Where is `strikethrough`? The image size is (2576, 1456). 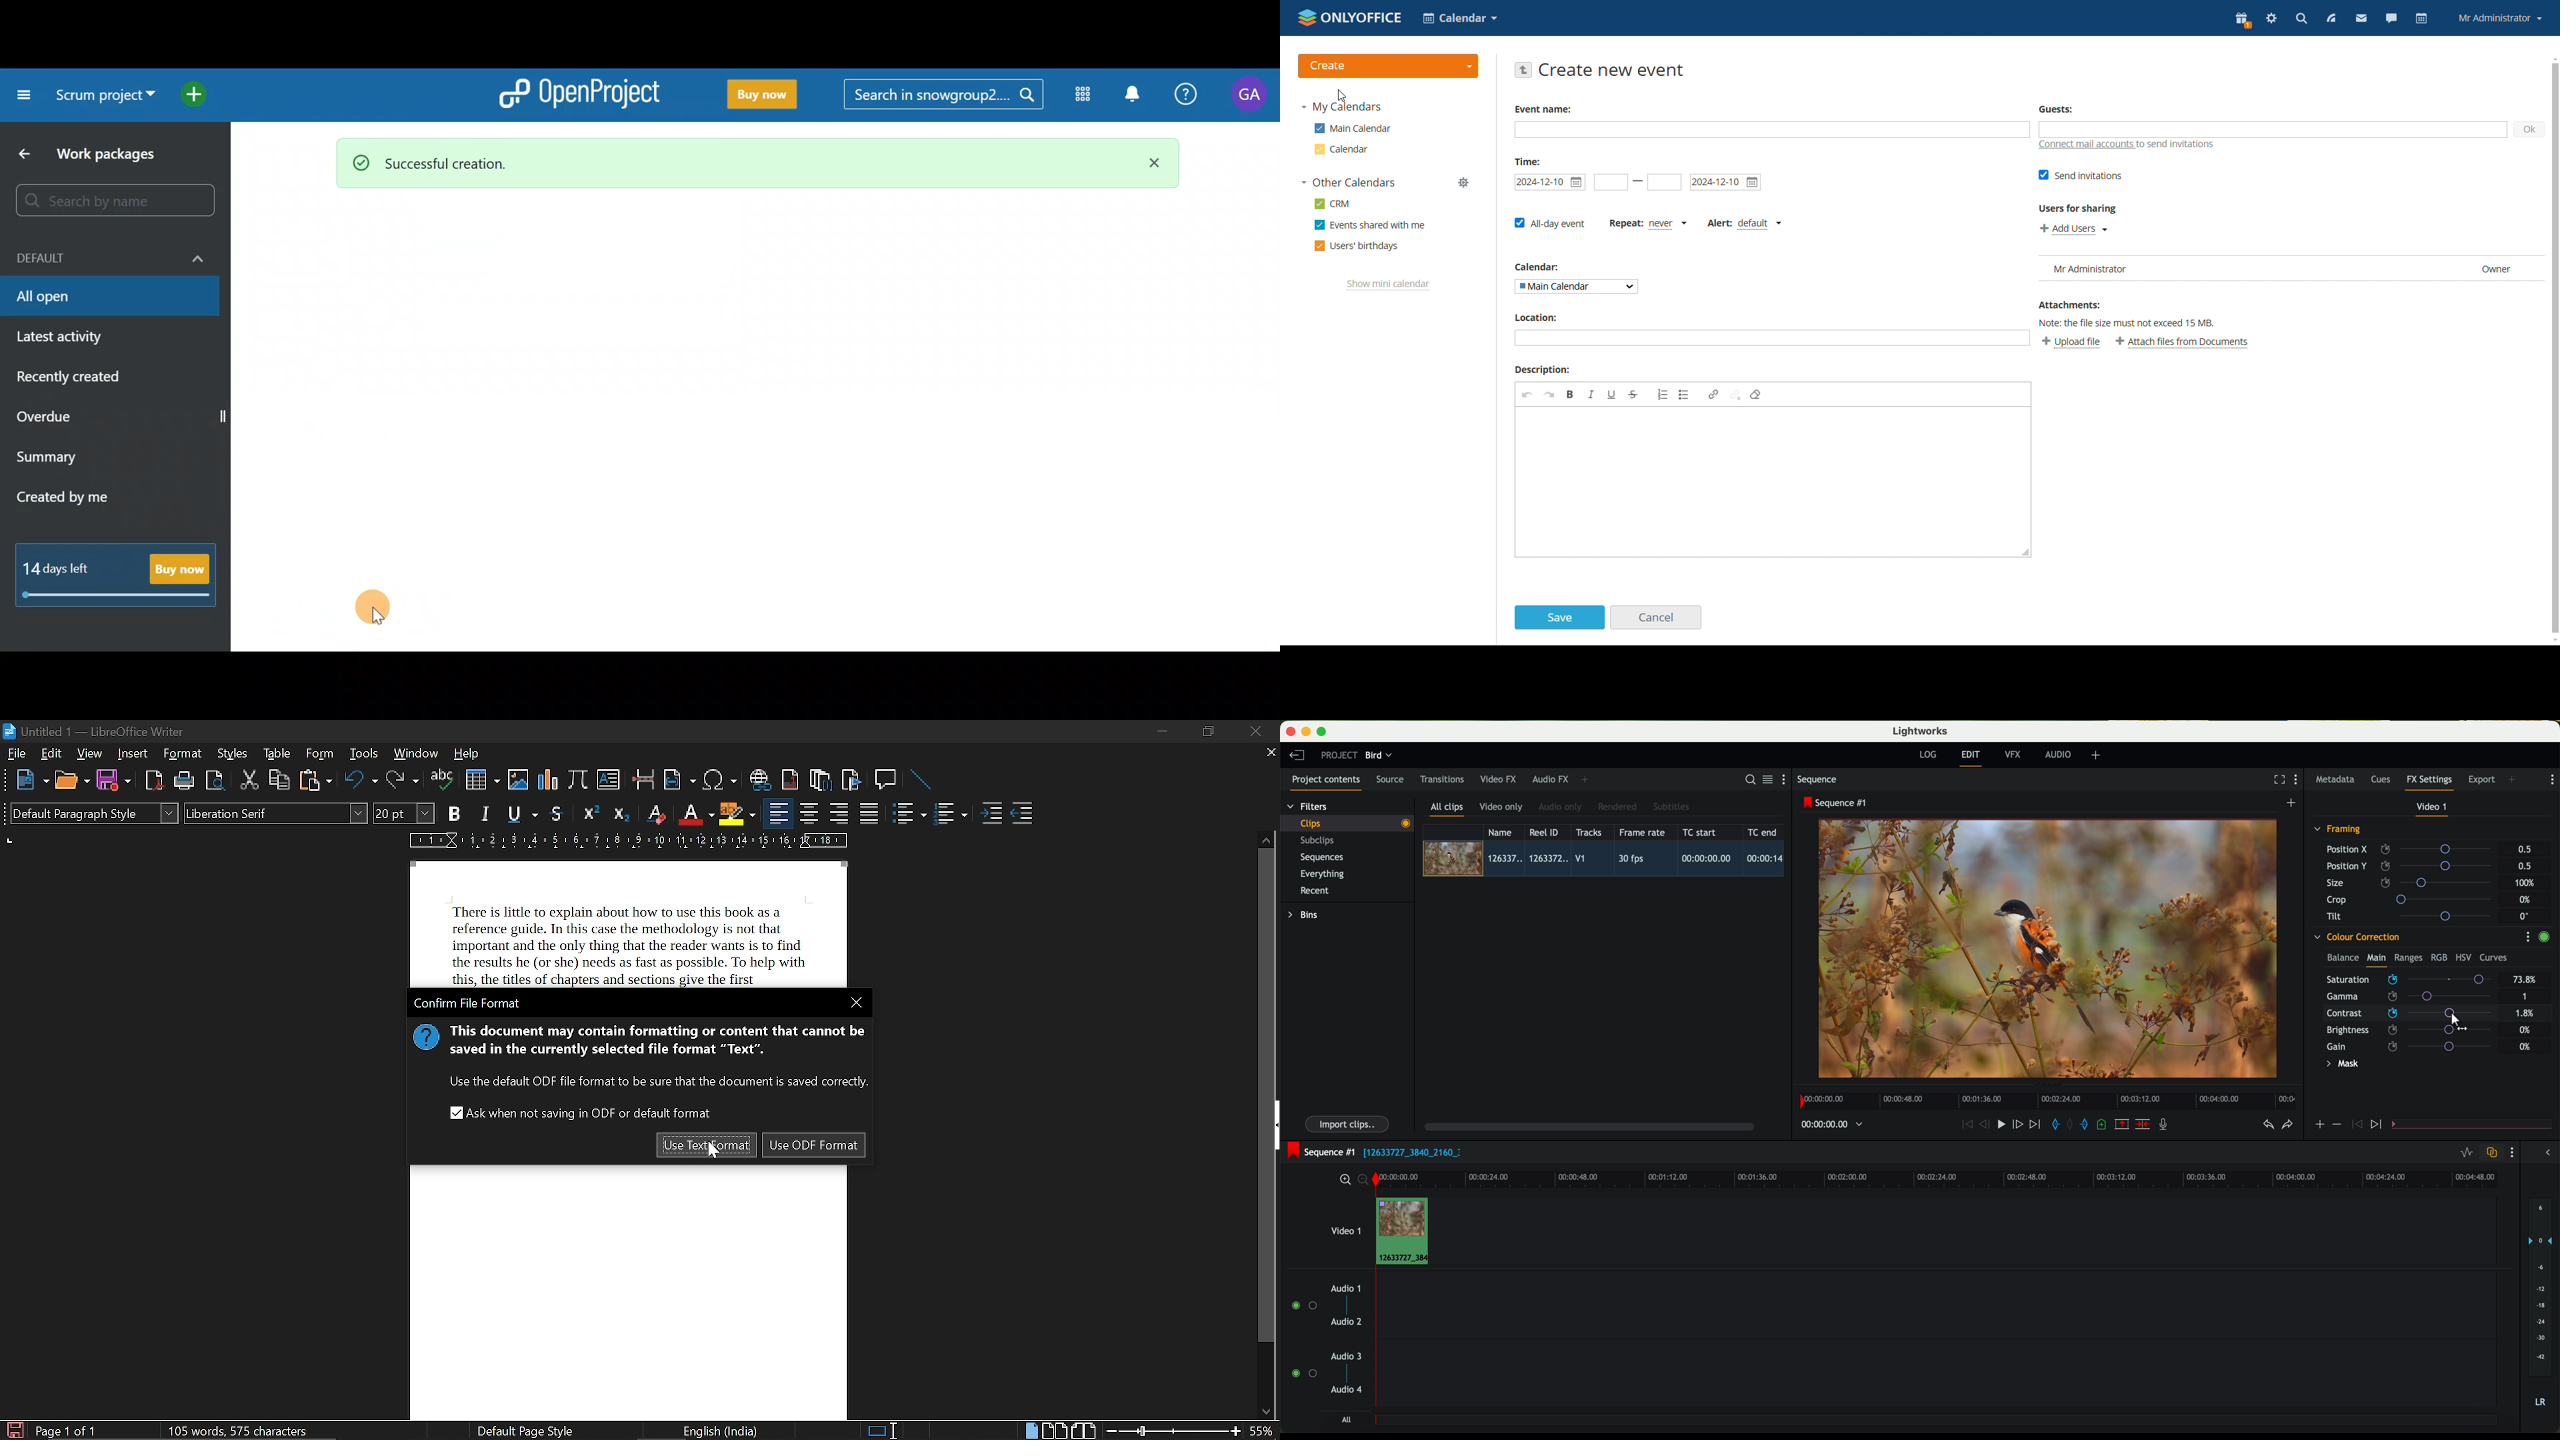 strikethrough is located at coordinates (1633, 395).